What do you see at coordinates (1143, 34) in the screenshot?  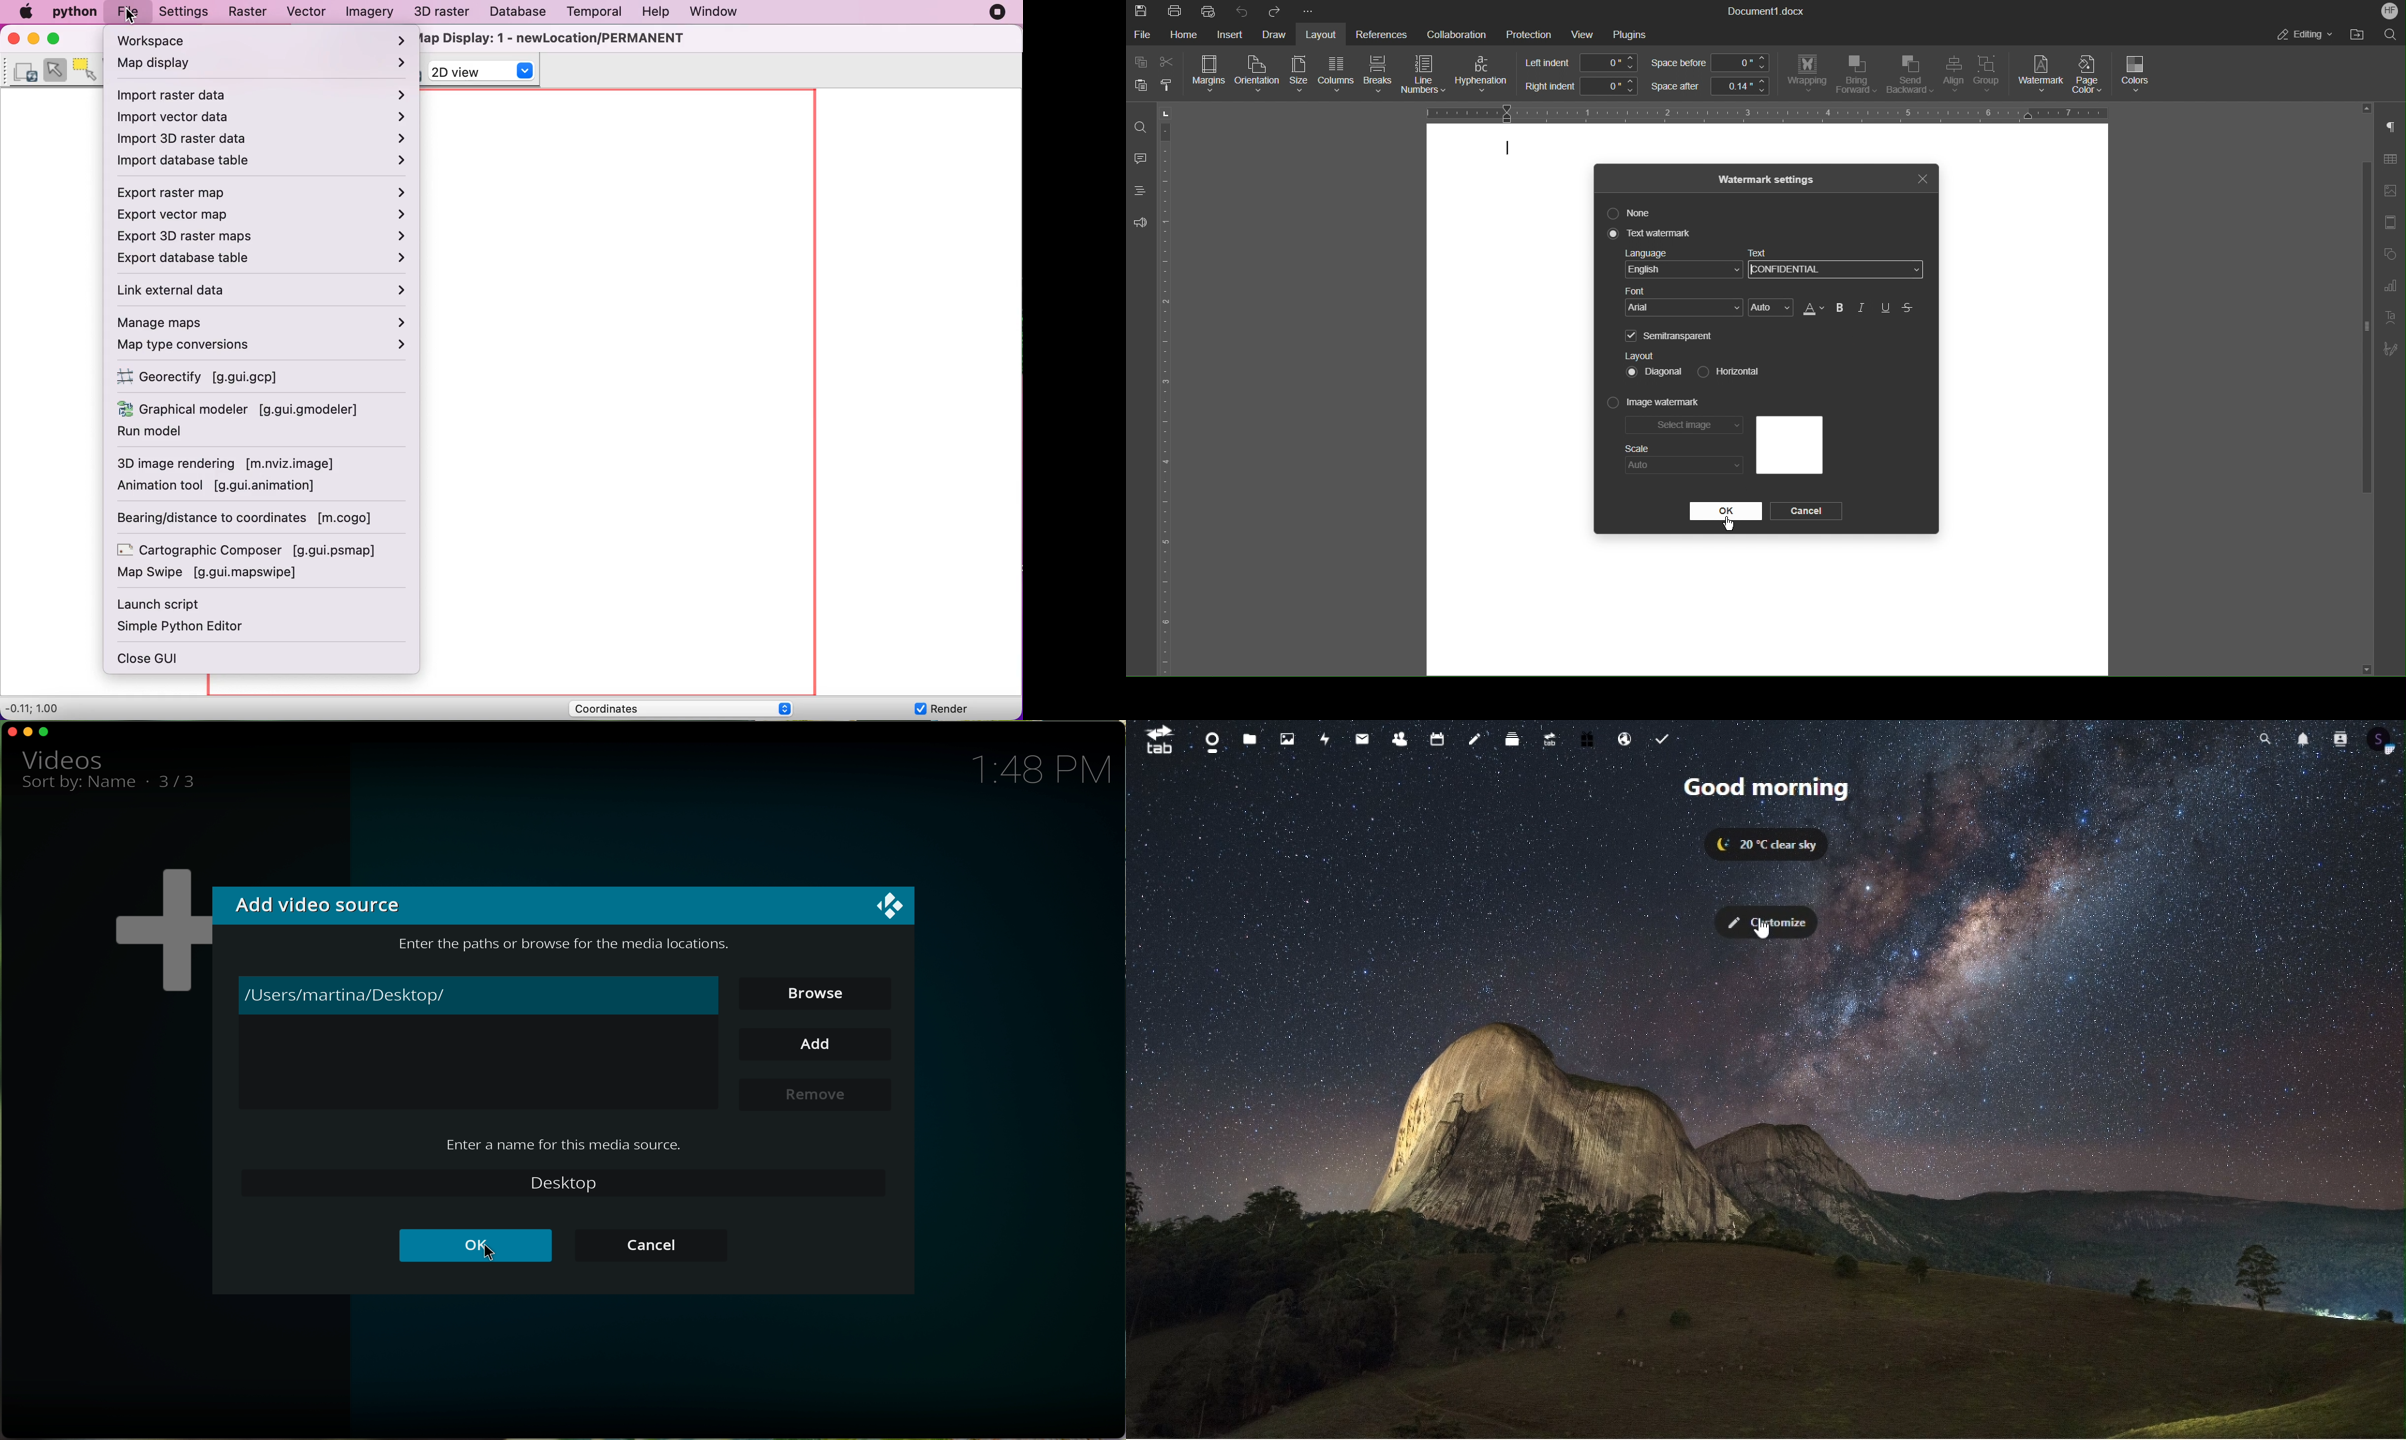 I see `File` at bounding box center [1143, 34].